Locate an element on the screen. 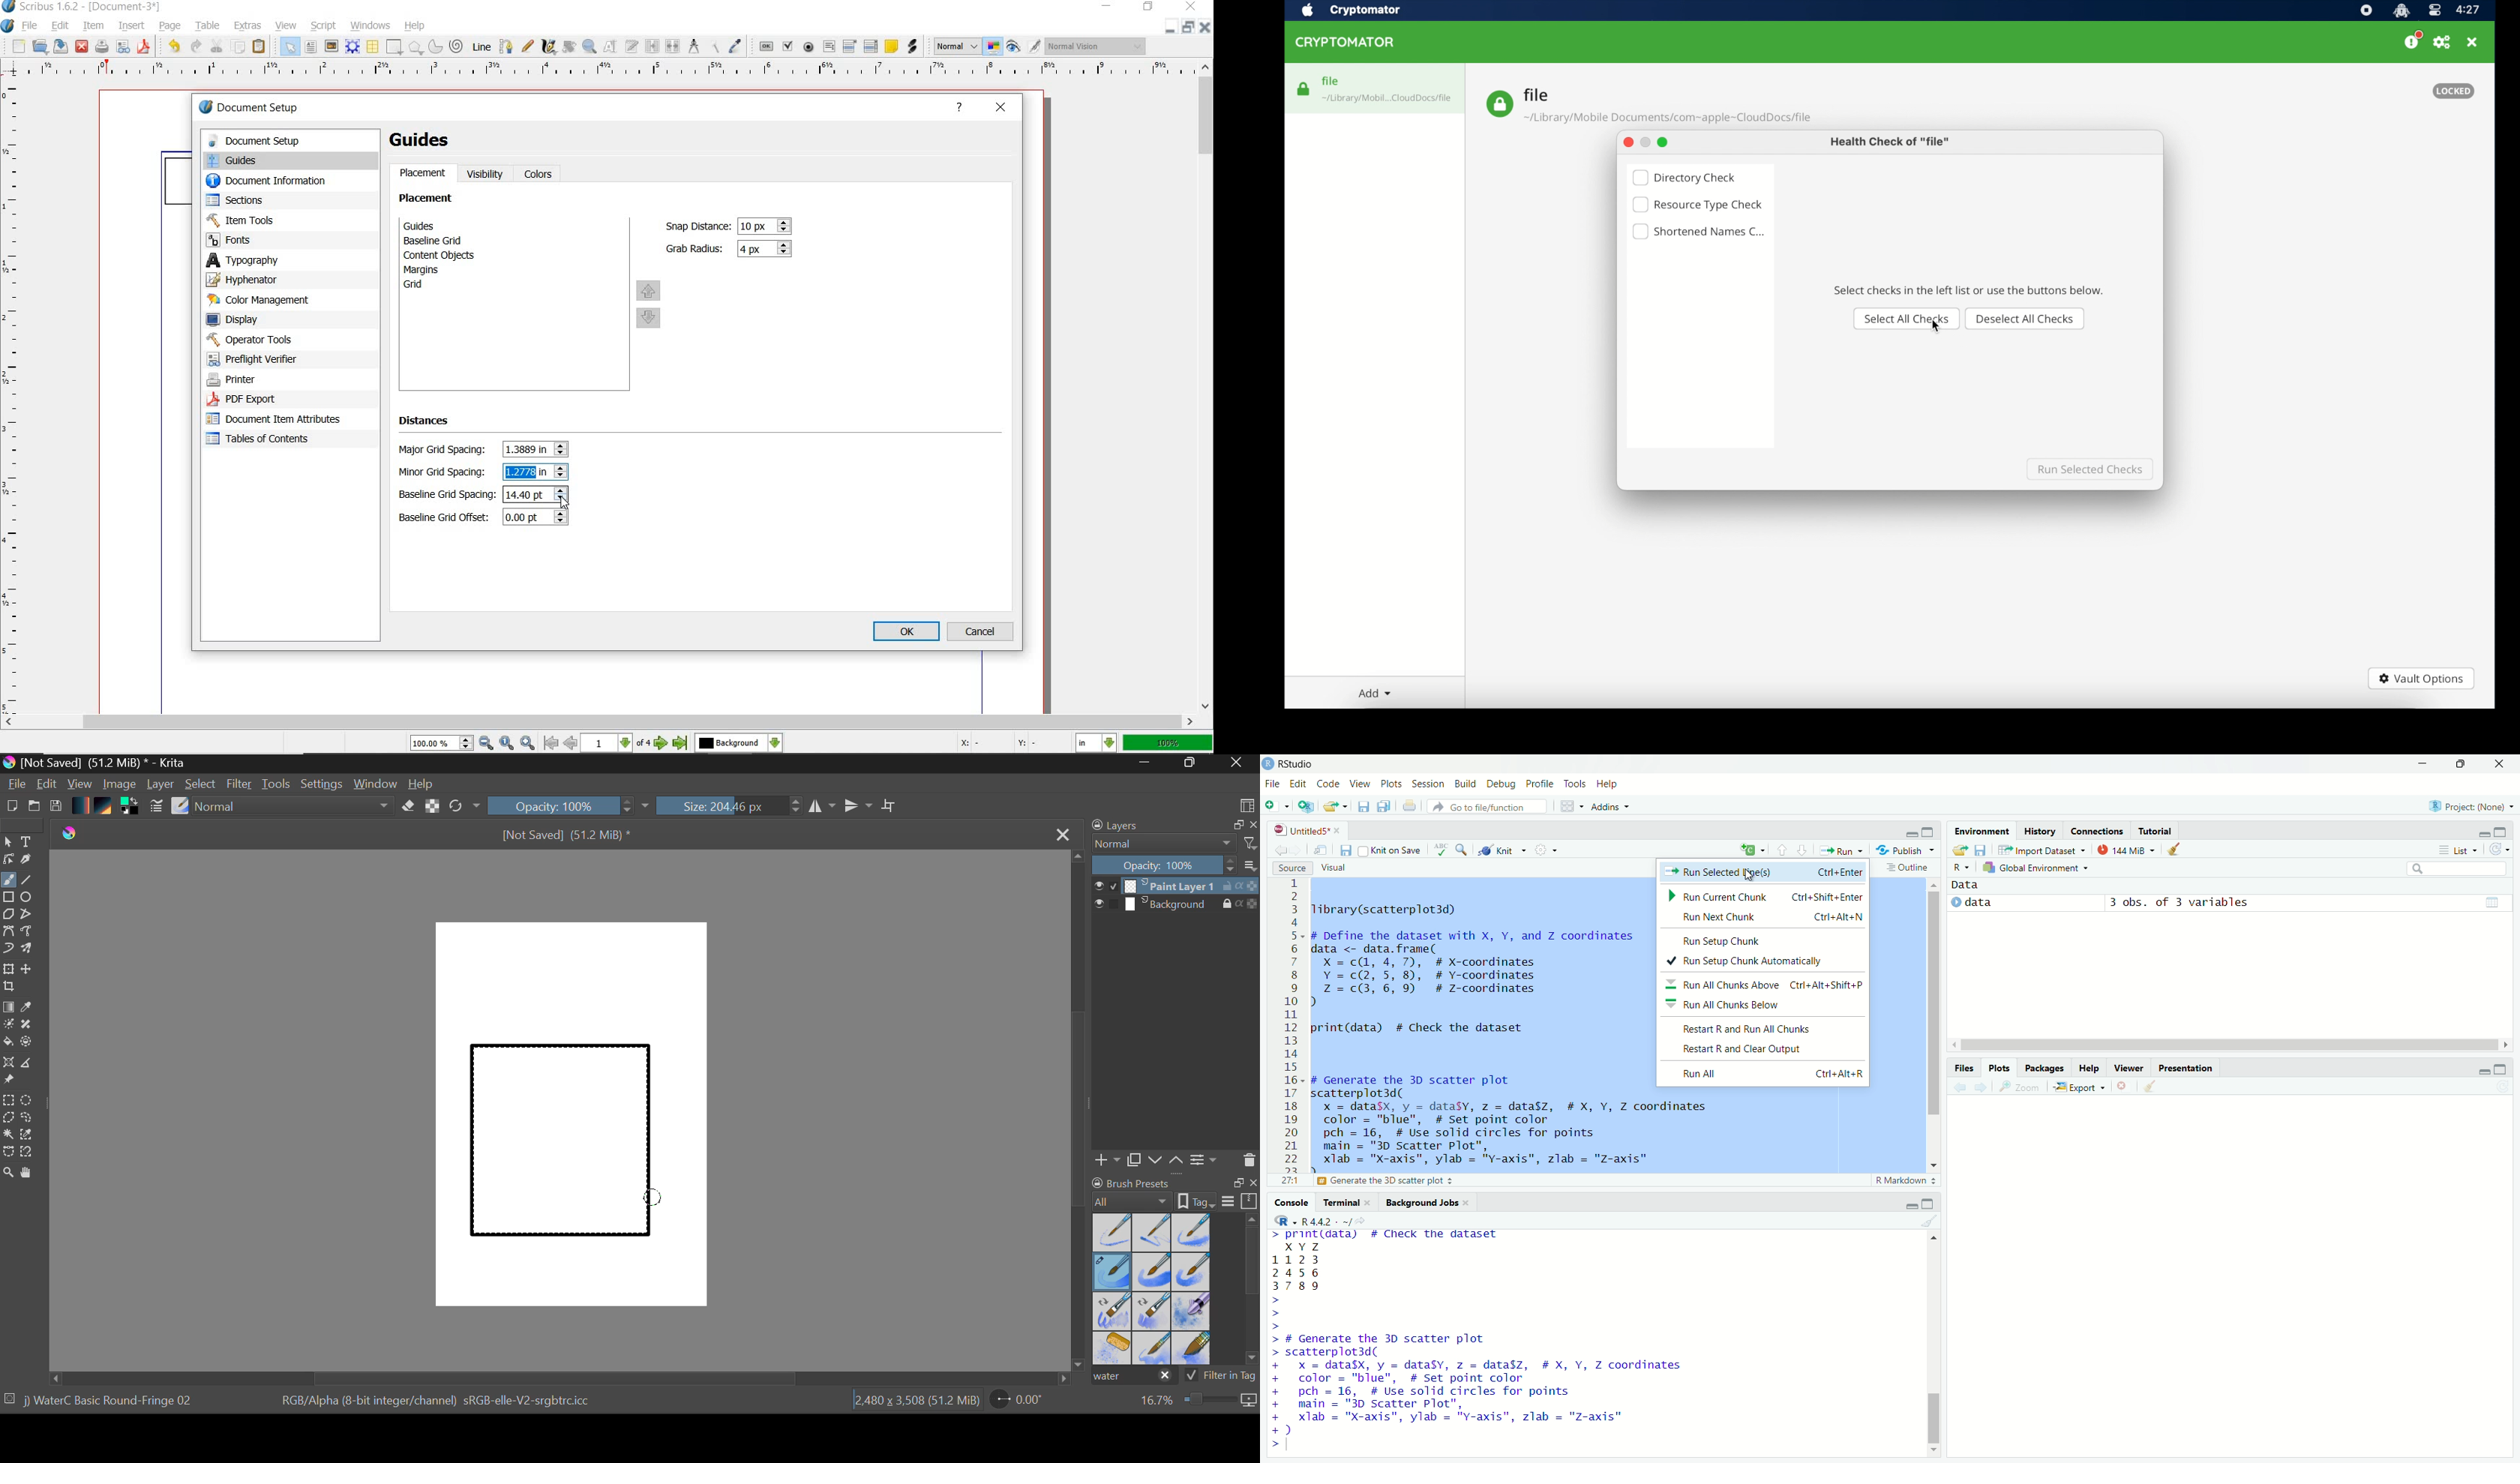 The height and width of the screenshot is (1484, 2520). Run Setup Chunk Automatically is located at coordinates (1747, 960).